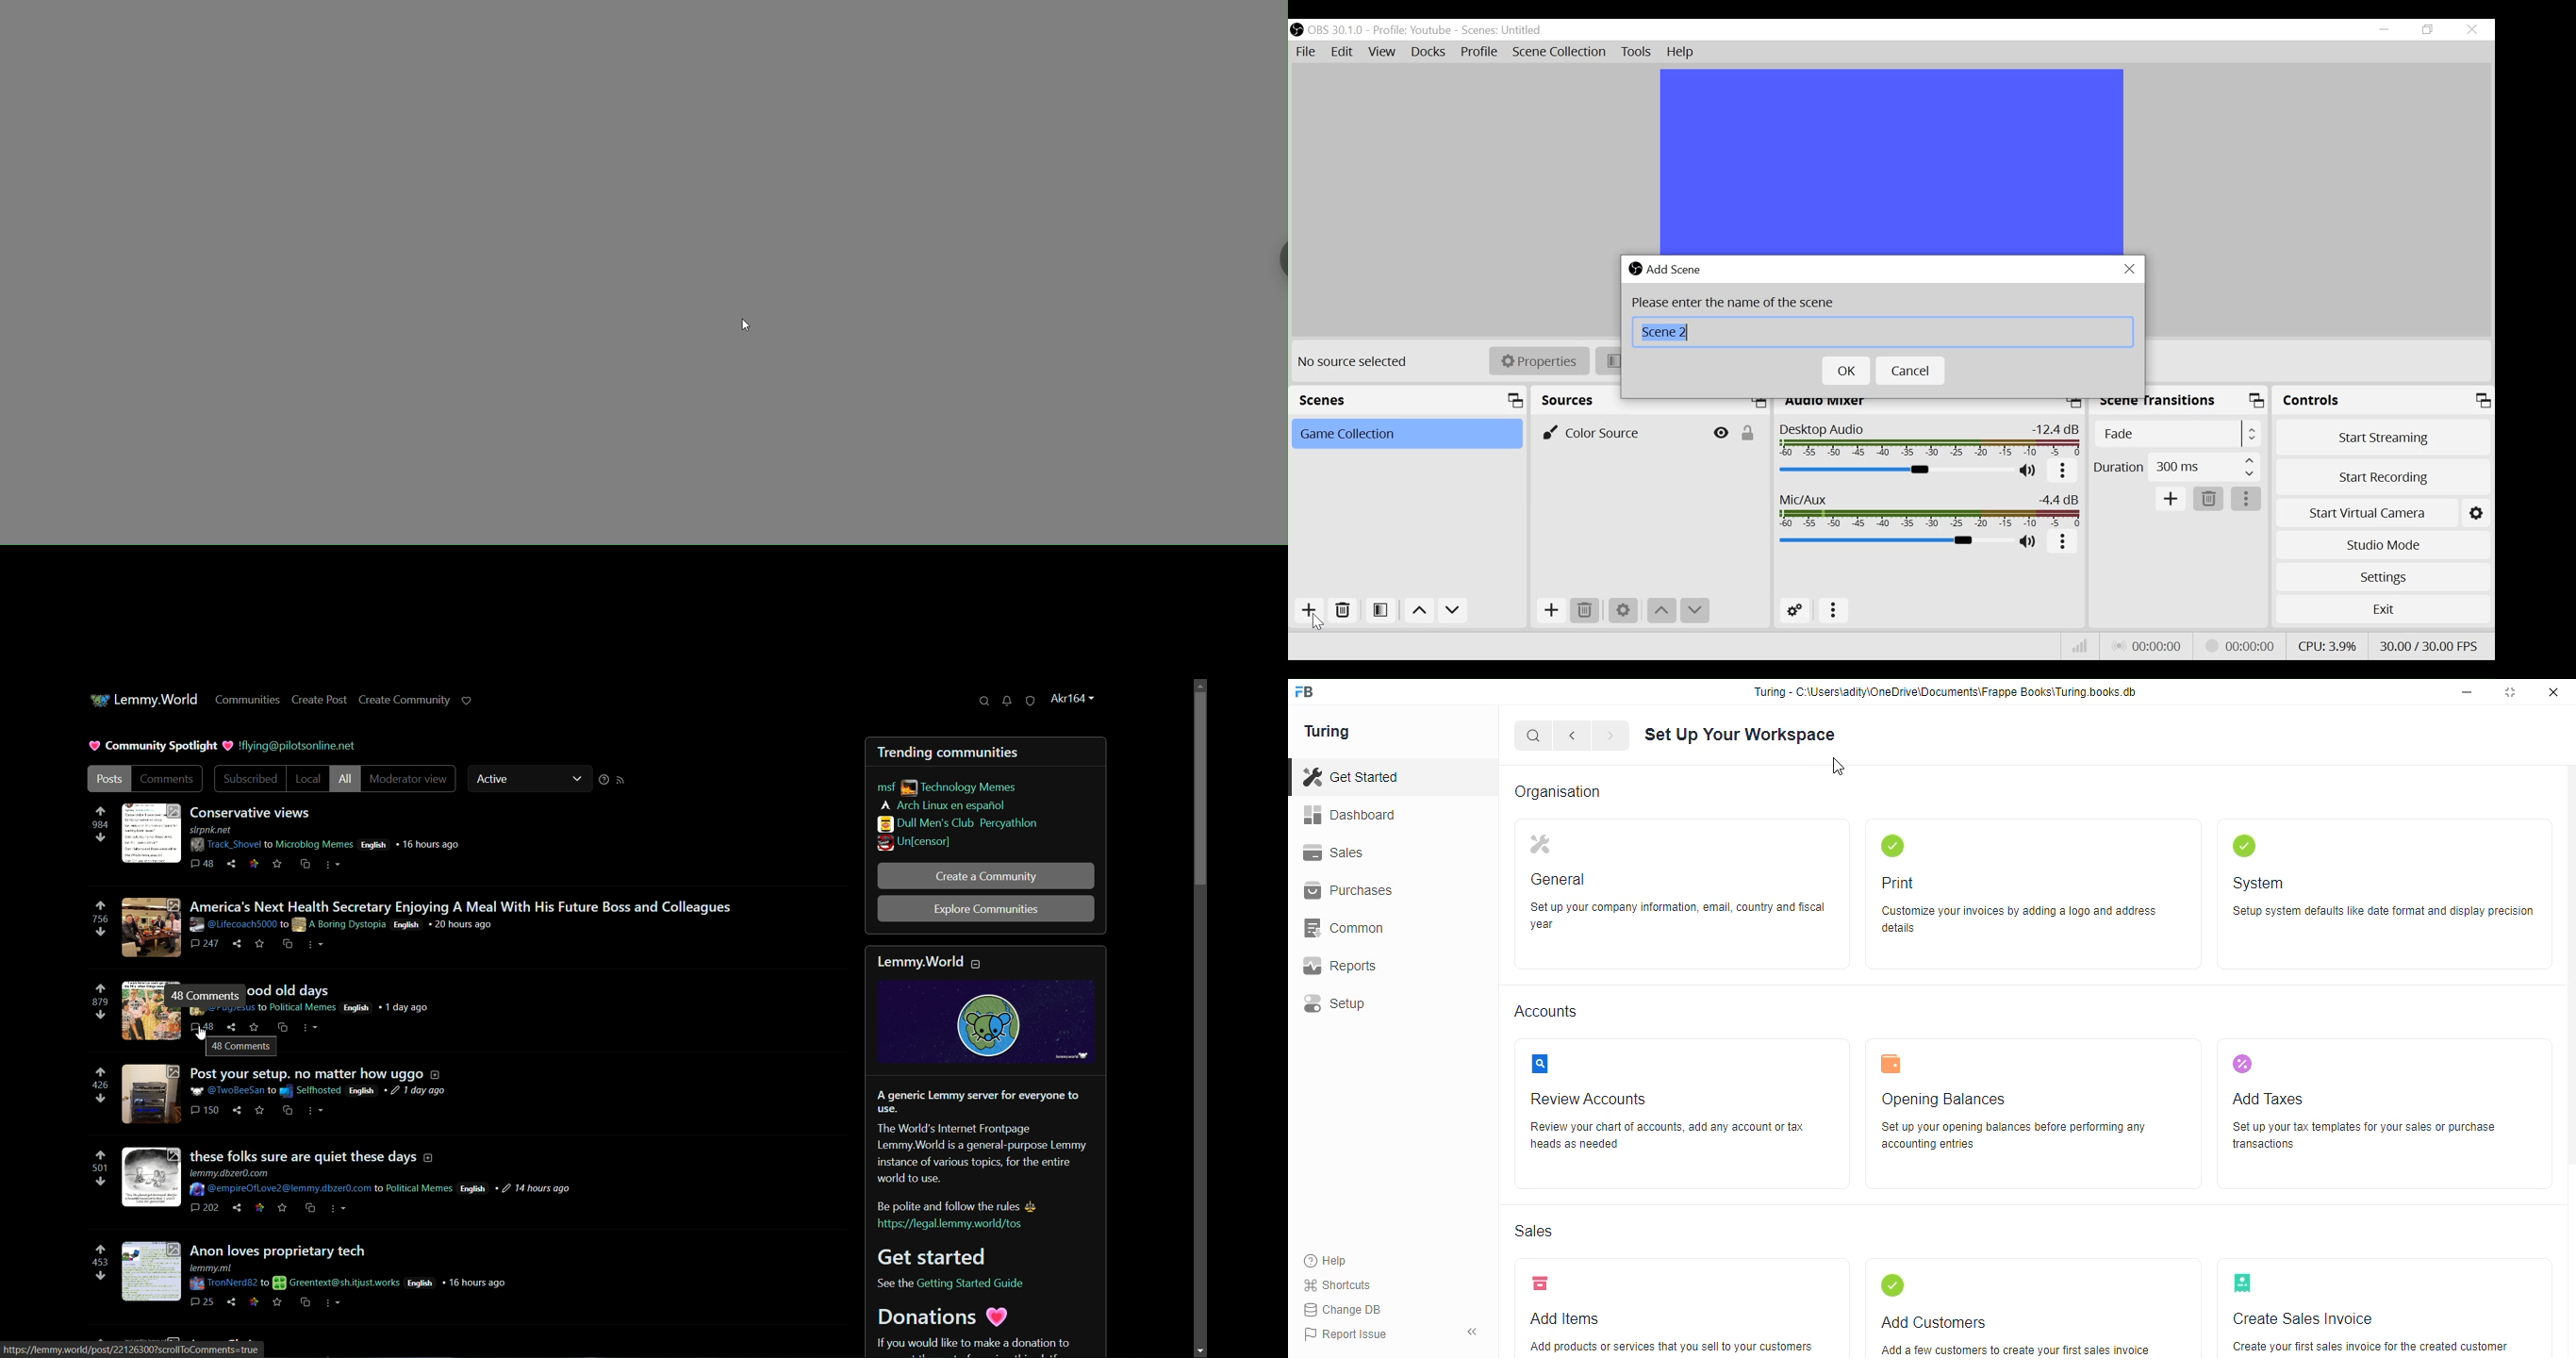 The height and width of the screenshot is (1372, 2576). Describe the element at coordinates (2383, 434) in the screenshot. I see `Start Streaming` at that location.